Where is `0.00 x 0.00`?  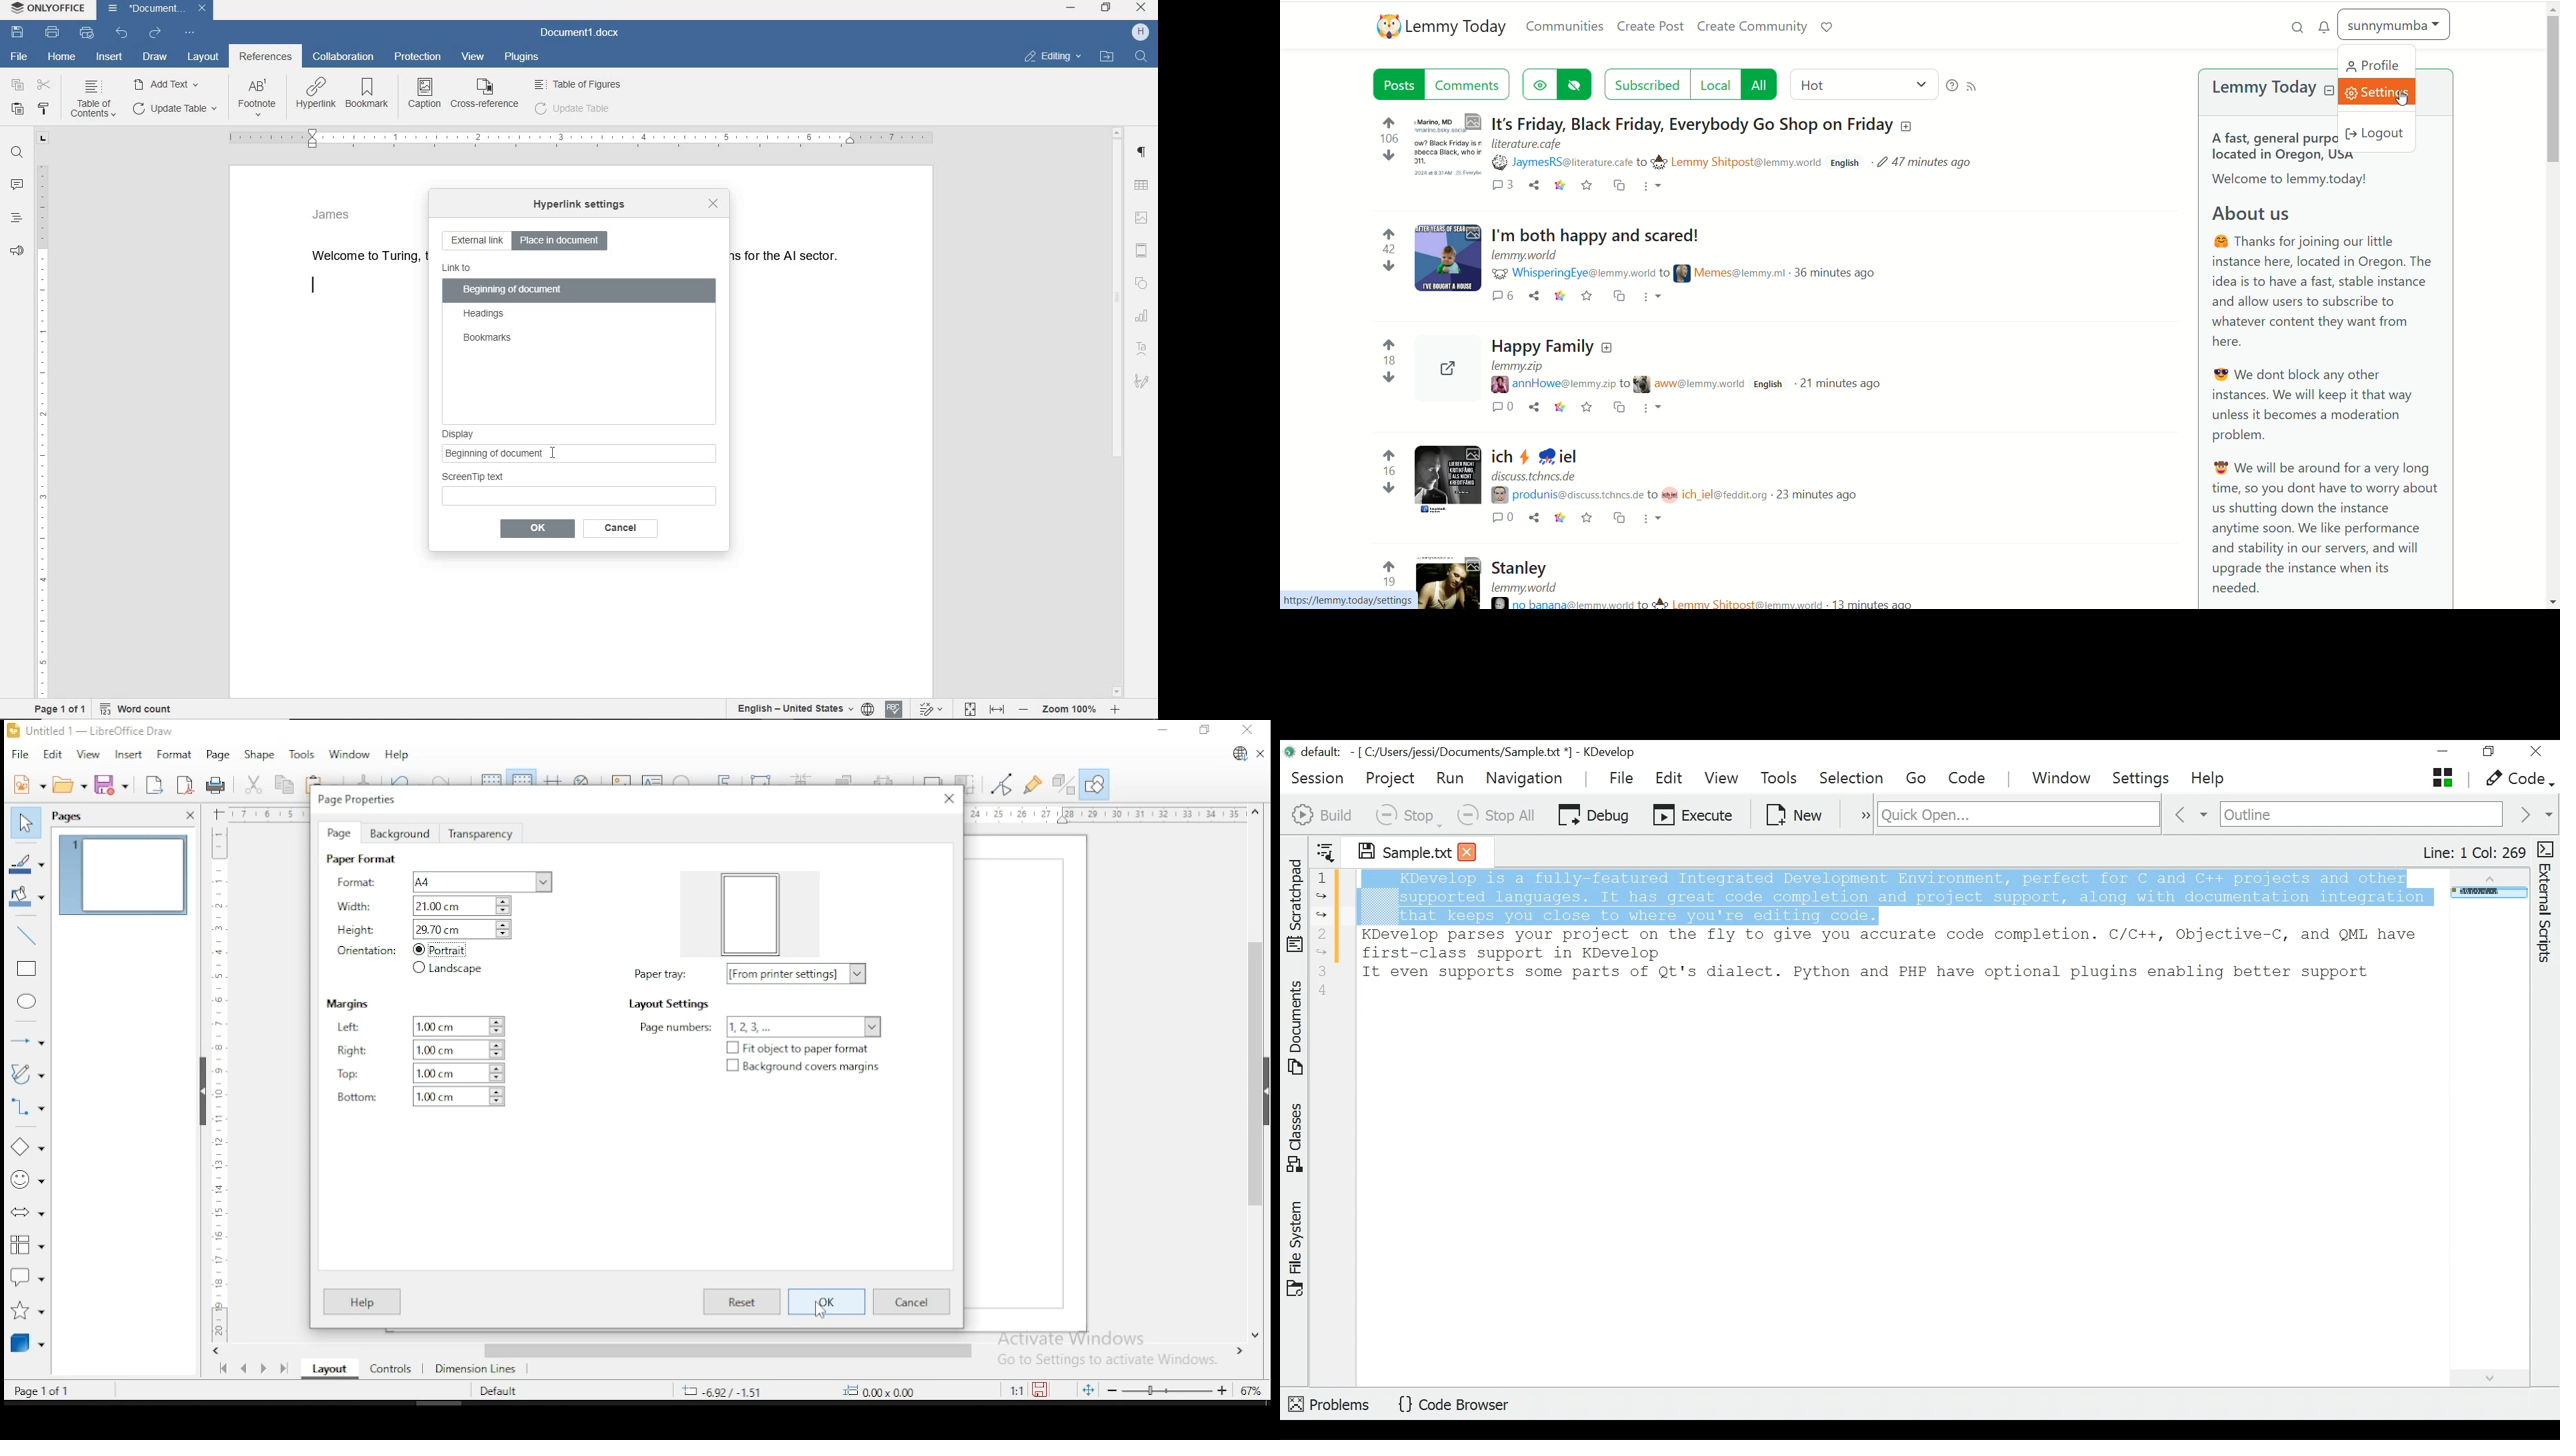
0.00 x 0.00 is located at coordinates (901, 1391).